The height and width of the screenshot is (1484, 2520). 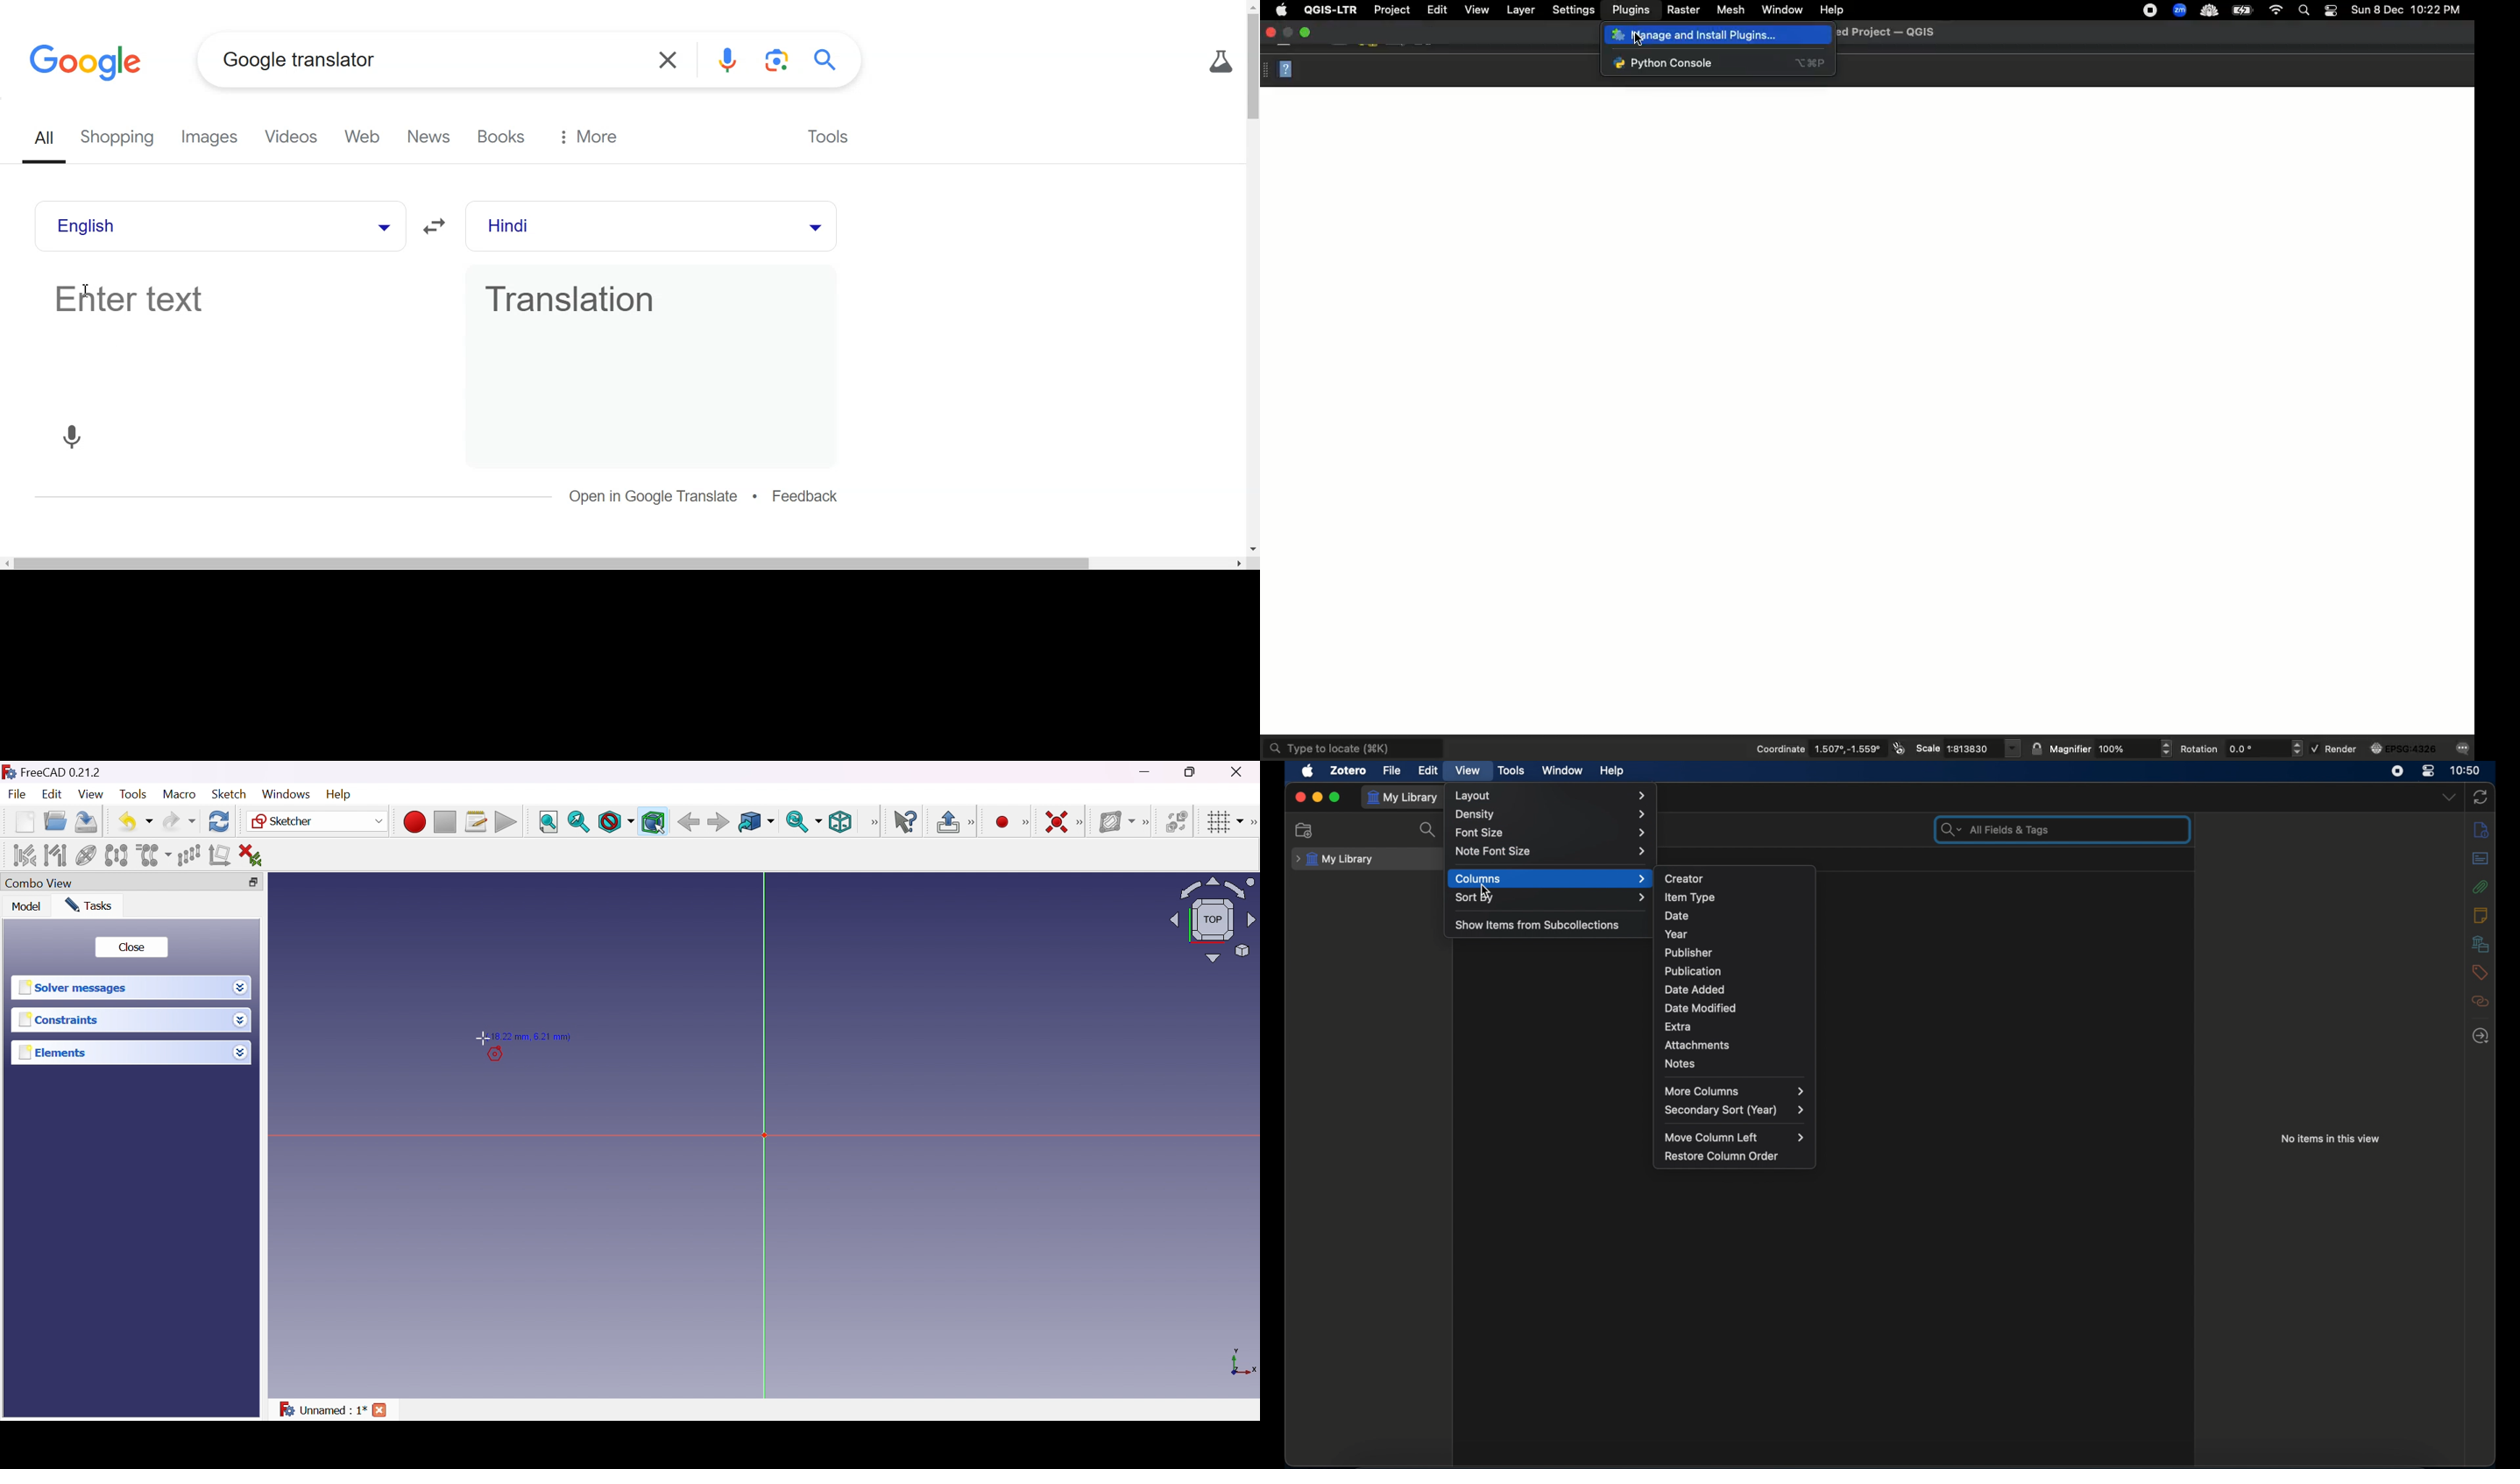 What do you see at coordinates (1241, 1364) in the screenshot?
I see `x, y axis` at bounding box center [1241, 1364].